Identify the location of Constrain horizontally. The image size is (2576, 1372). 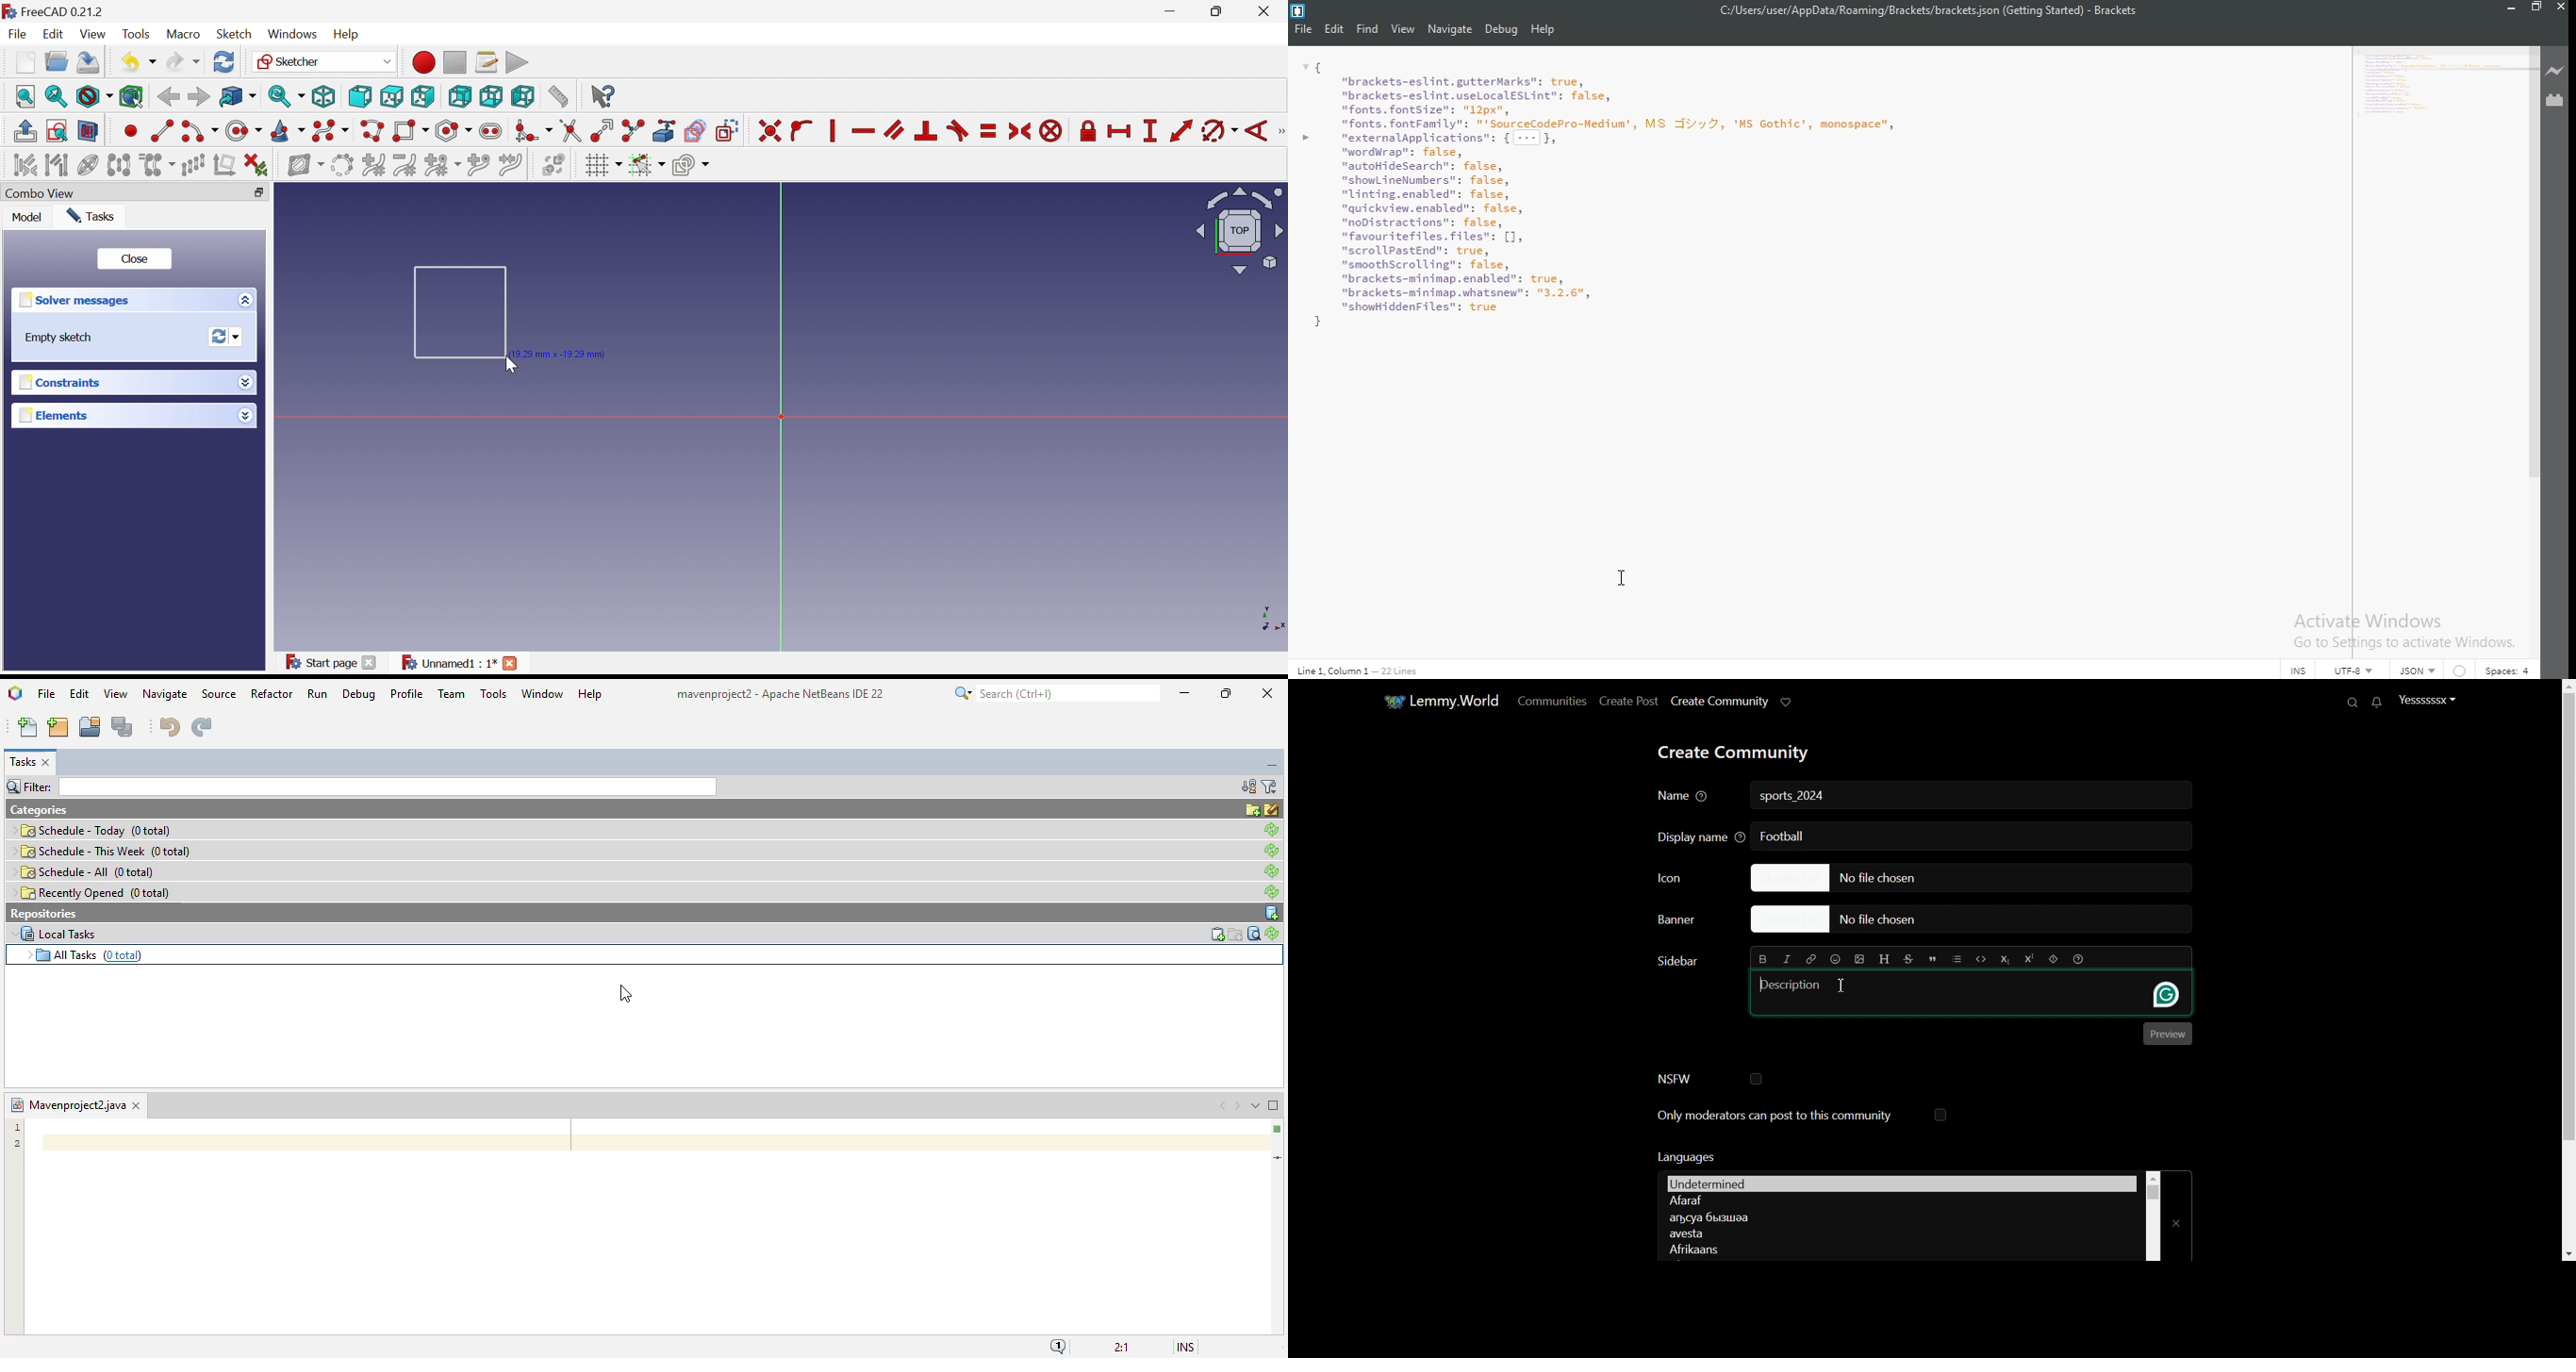
(863, 132).